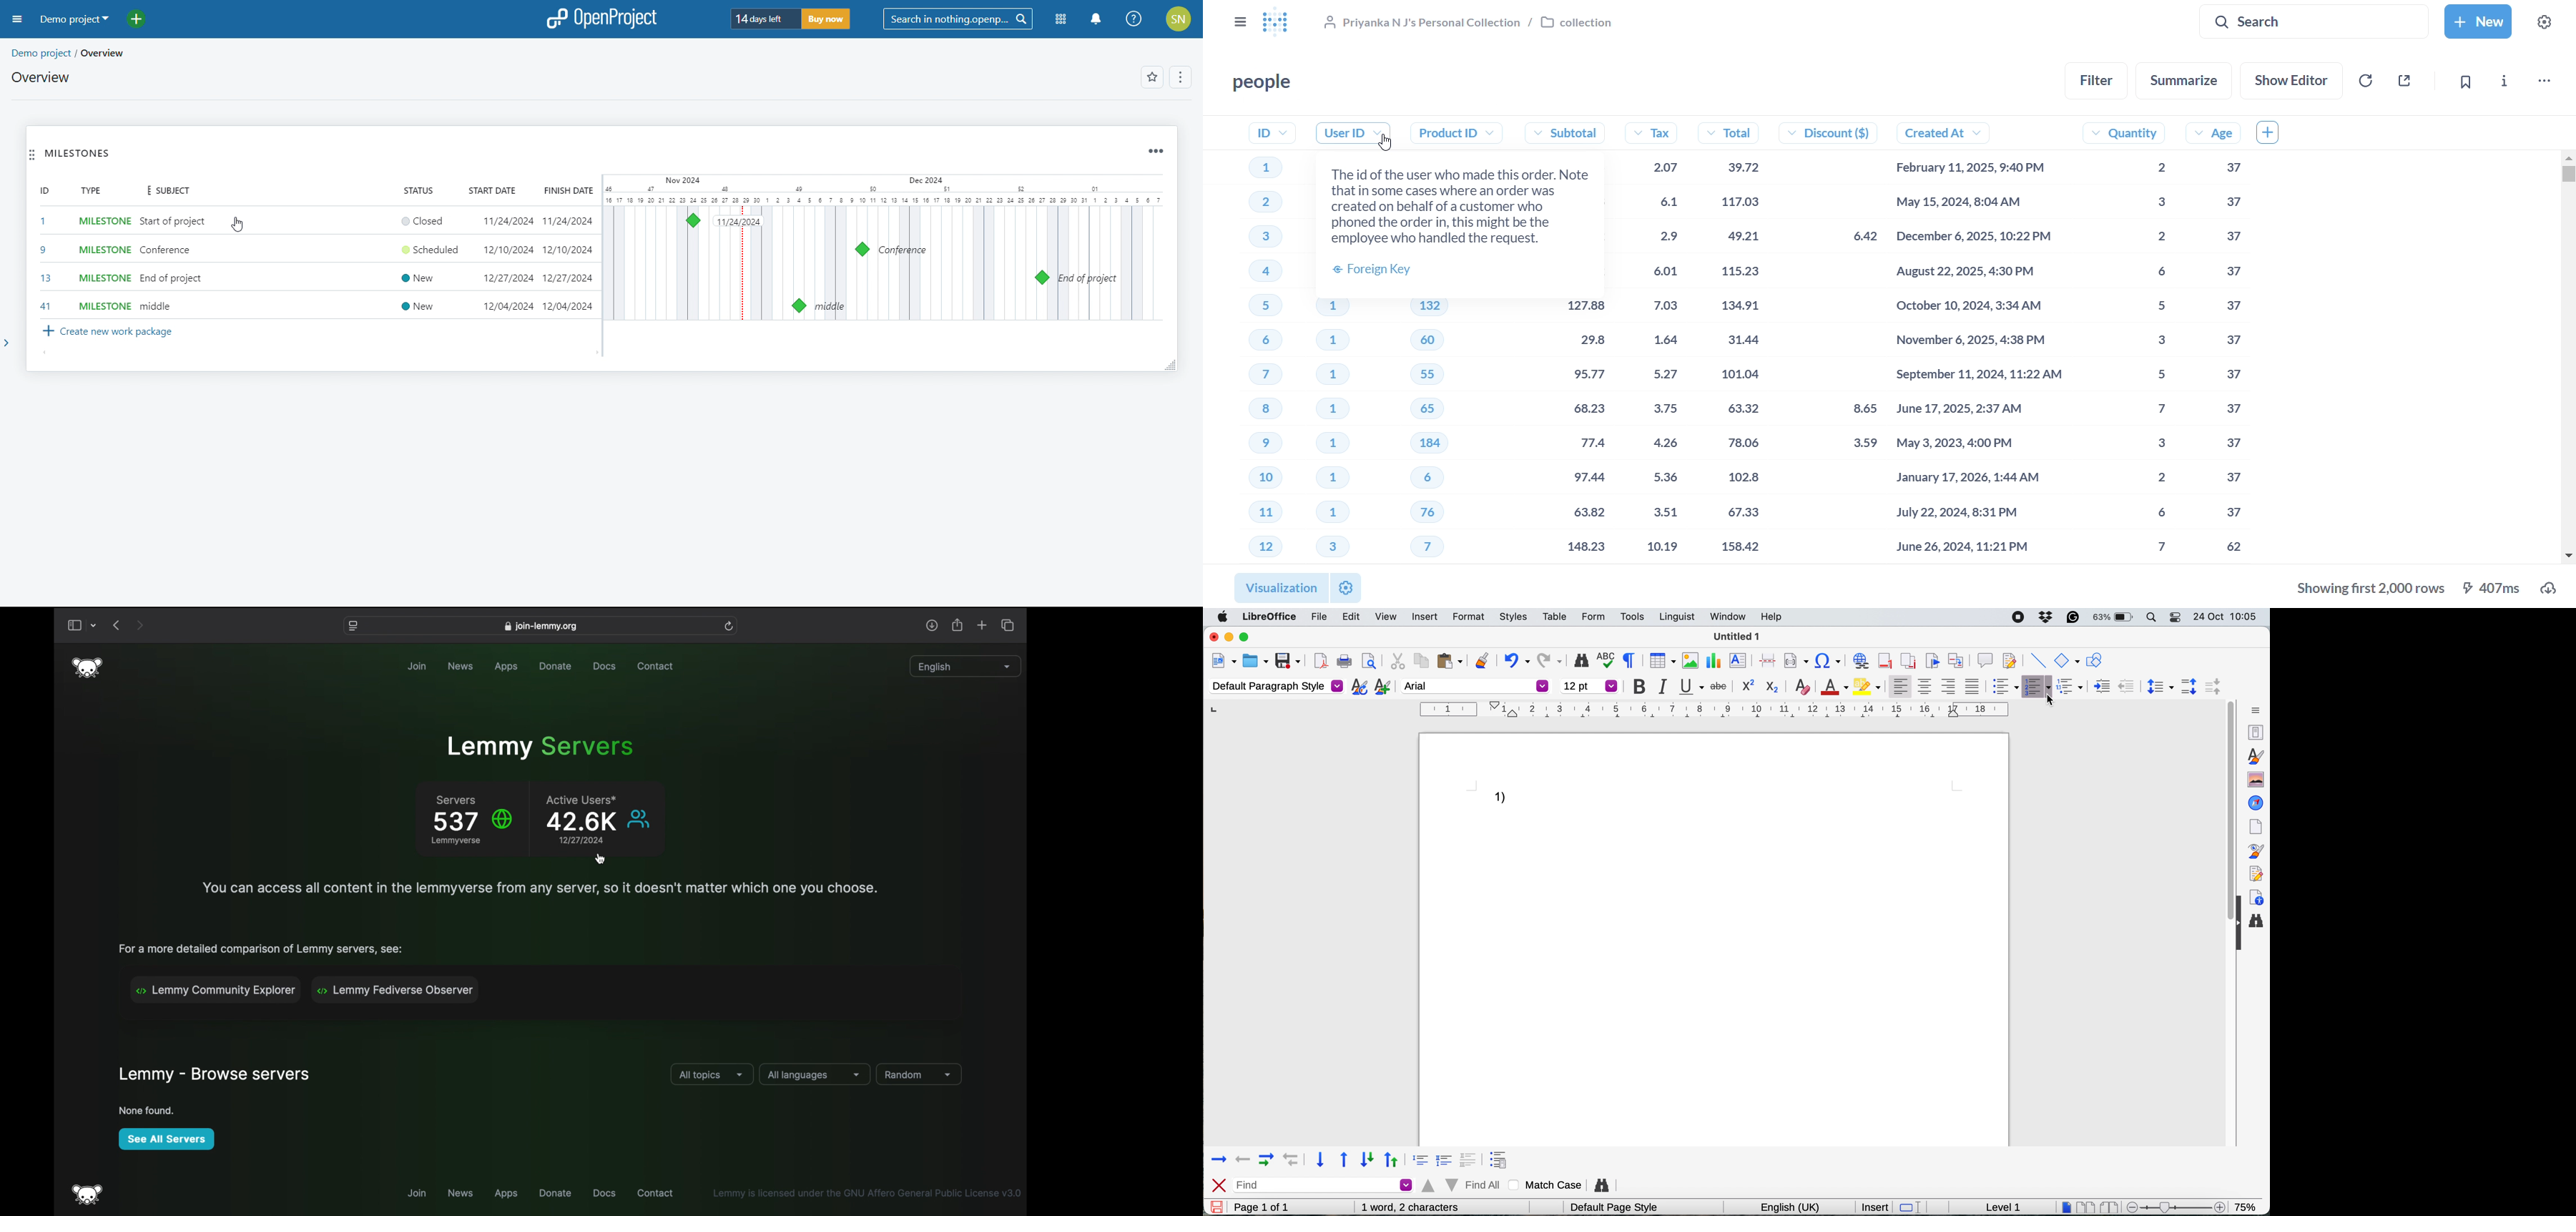  I want to click on help, so click(1134, 19).